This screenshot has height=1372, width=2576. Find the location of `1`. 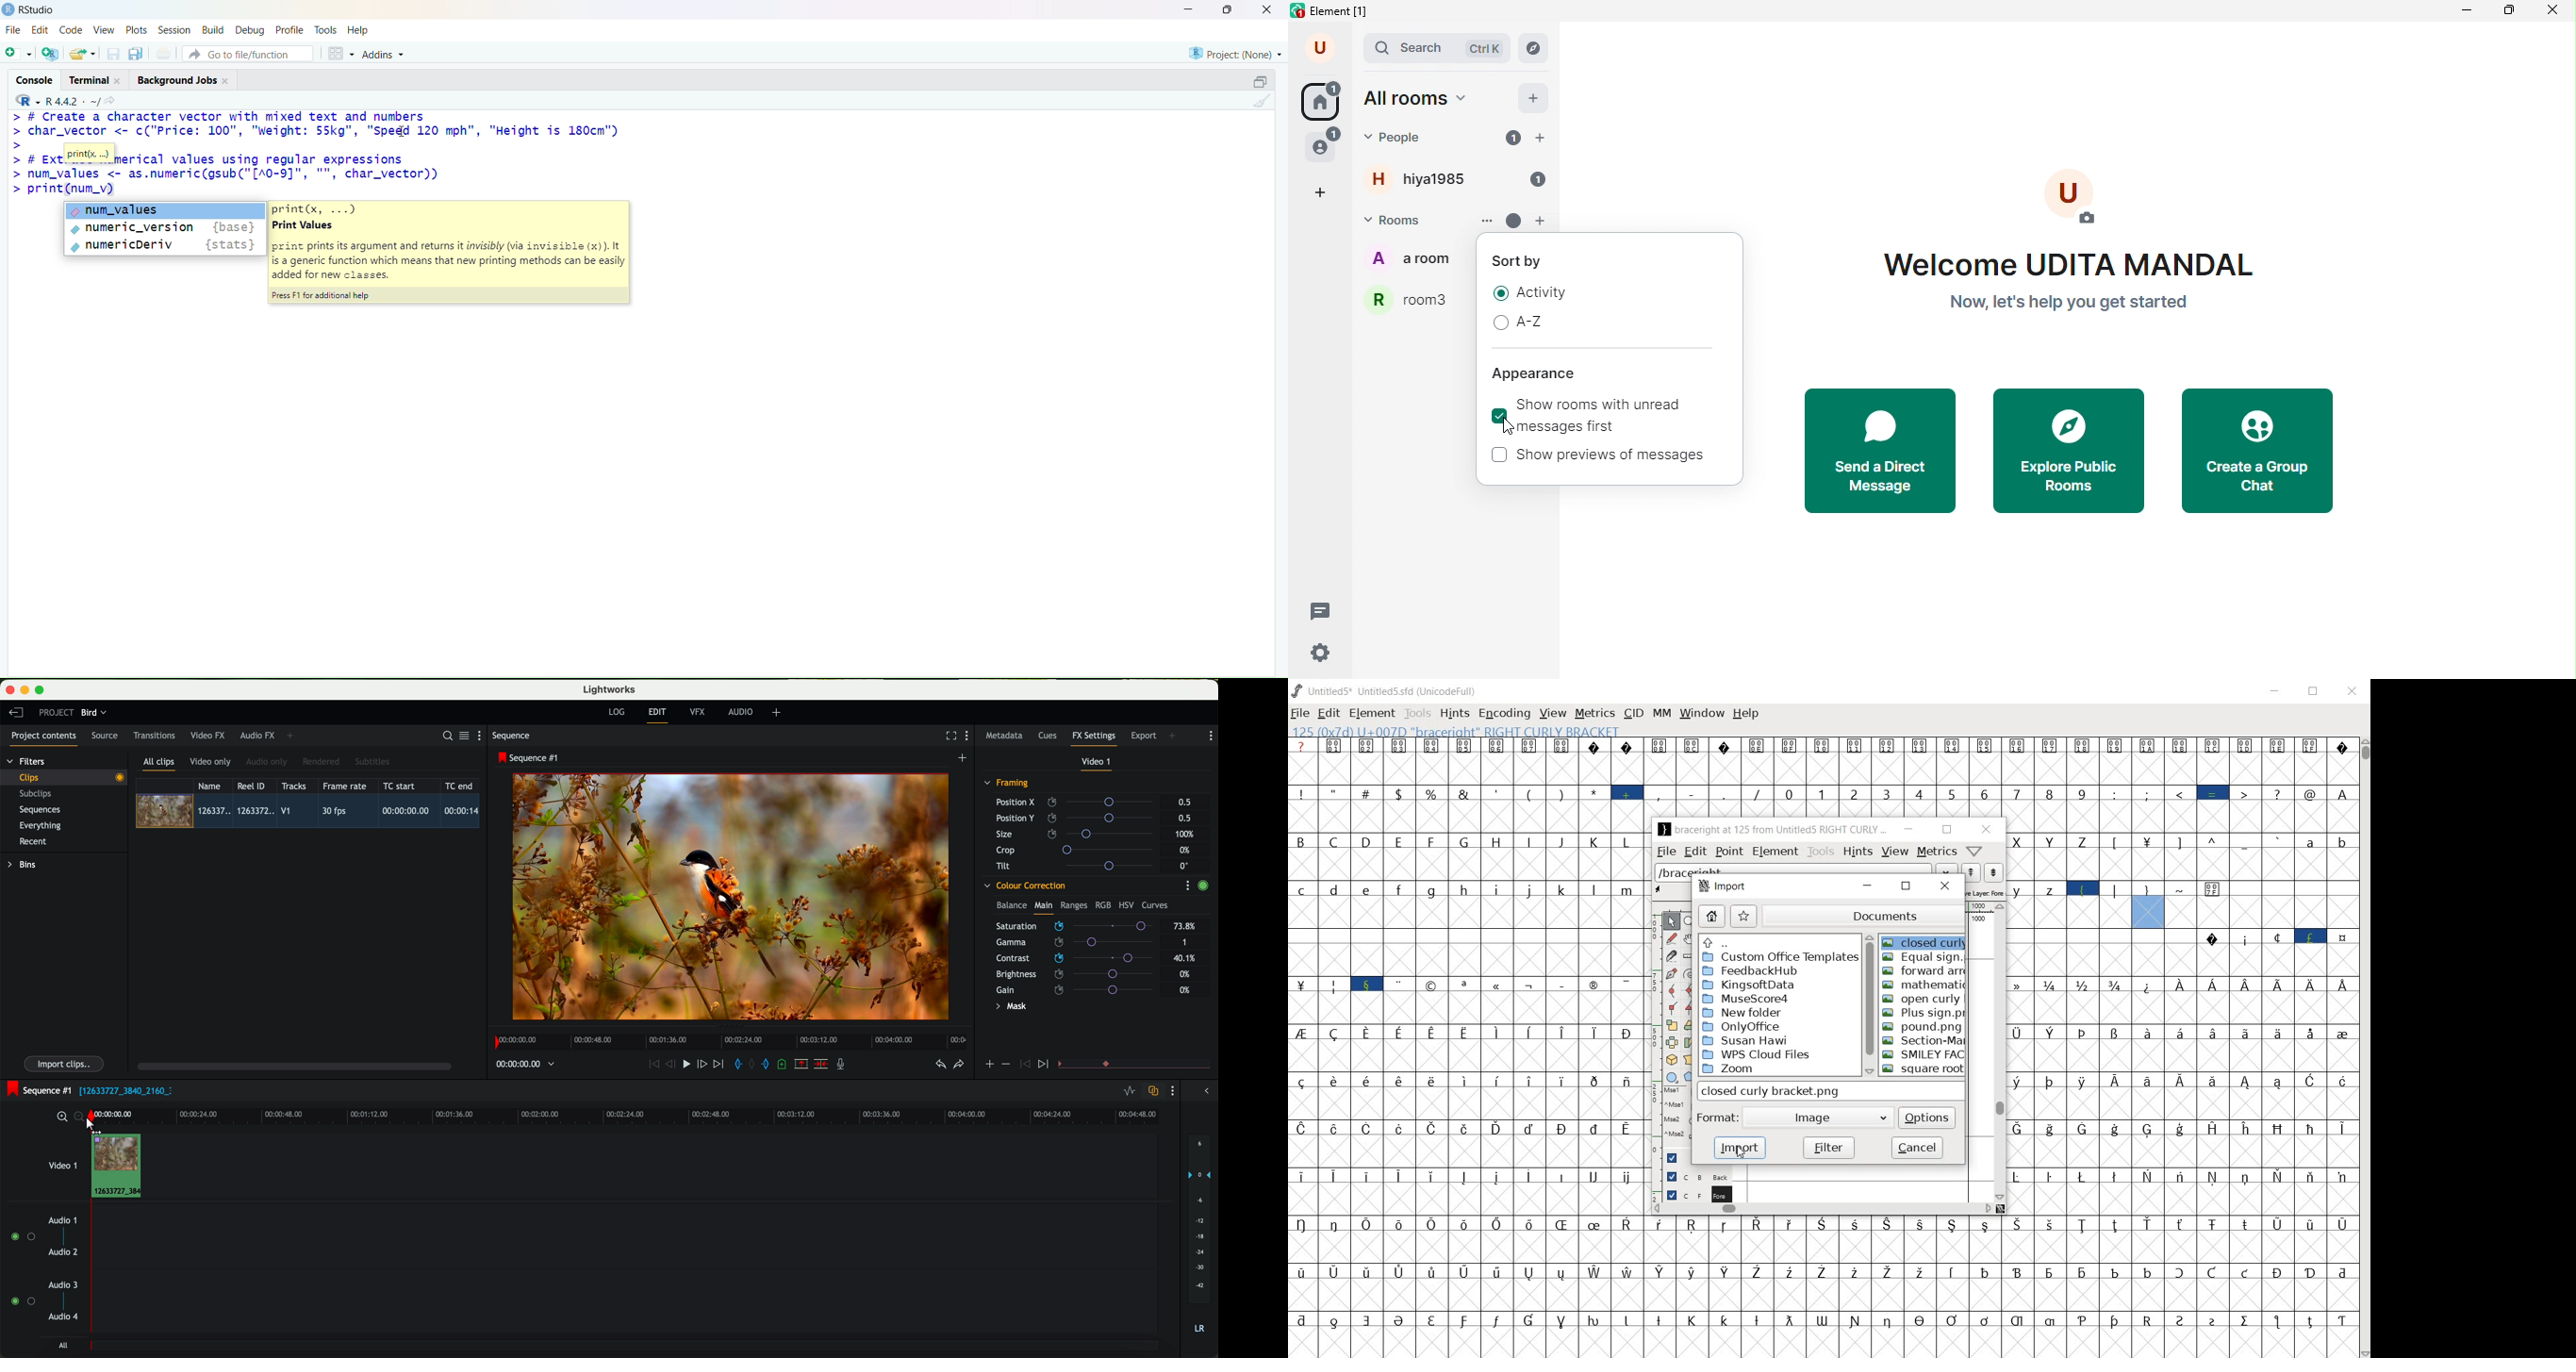

1 is located at coordinates (1186, 943).